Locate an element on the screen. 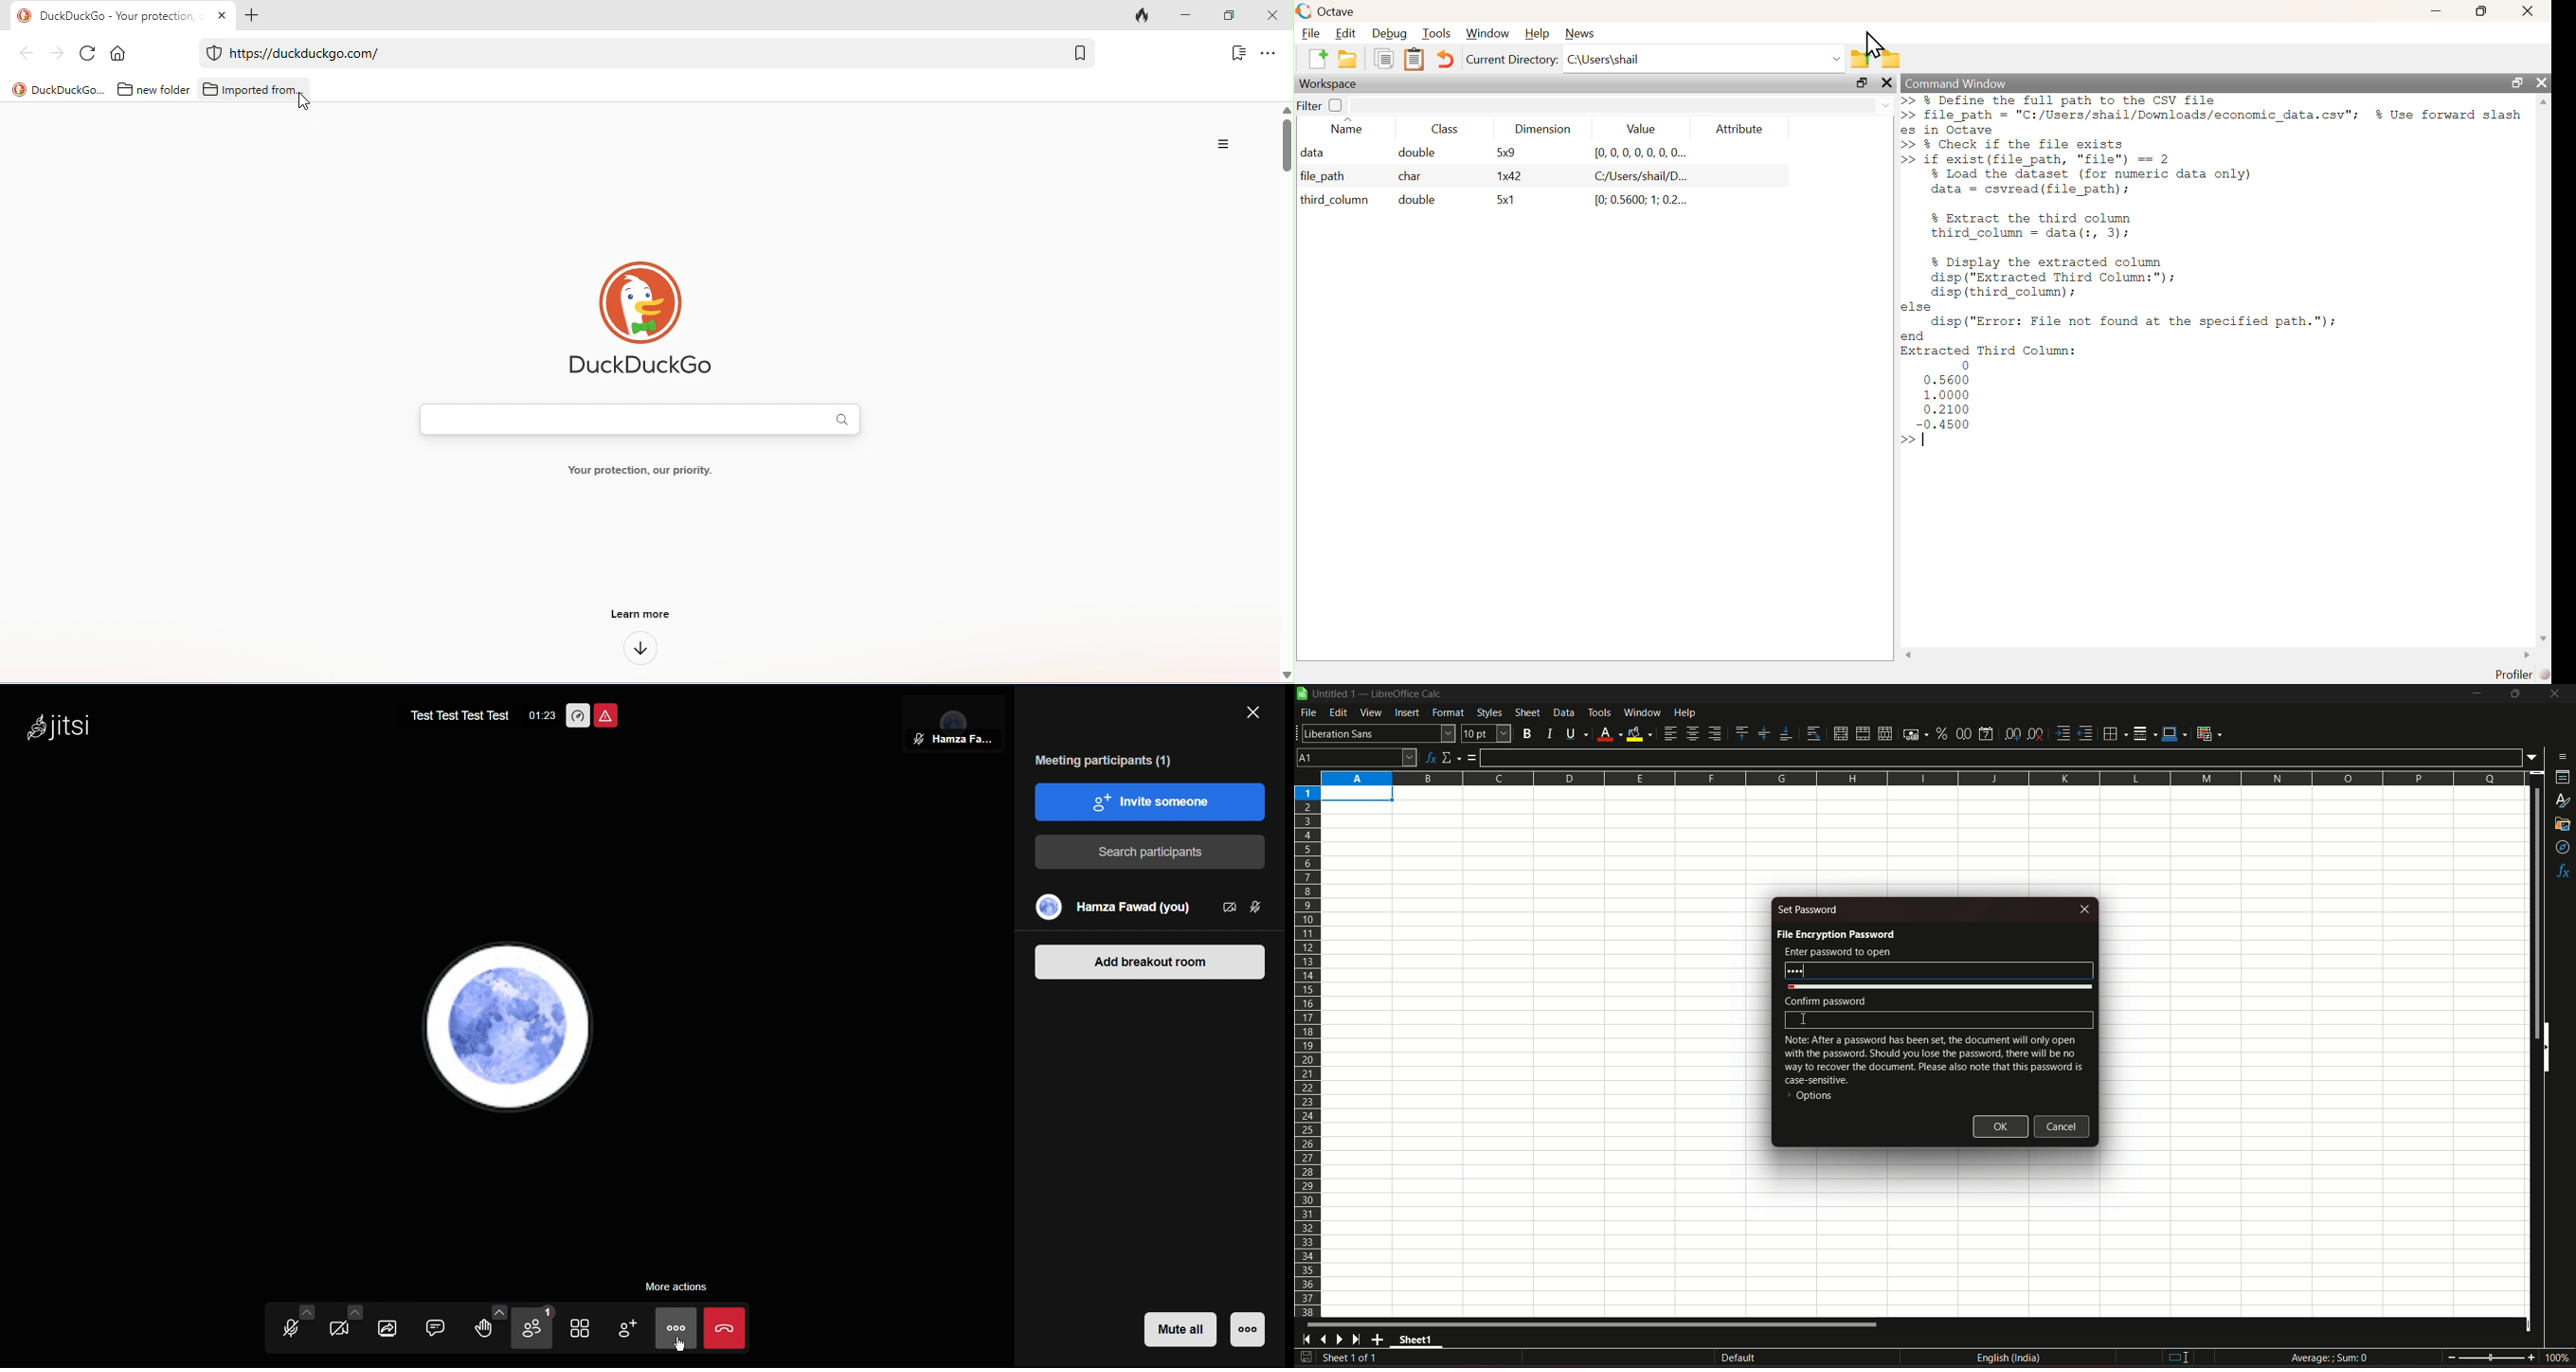 The height and width of the screenshot is (1372, 2576). save is located at coordinates (1306, 1357).